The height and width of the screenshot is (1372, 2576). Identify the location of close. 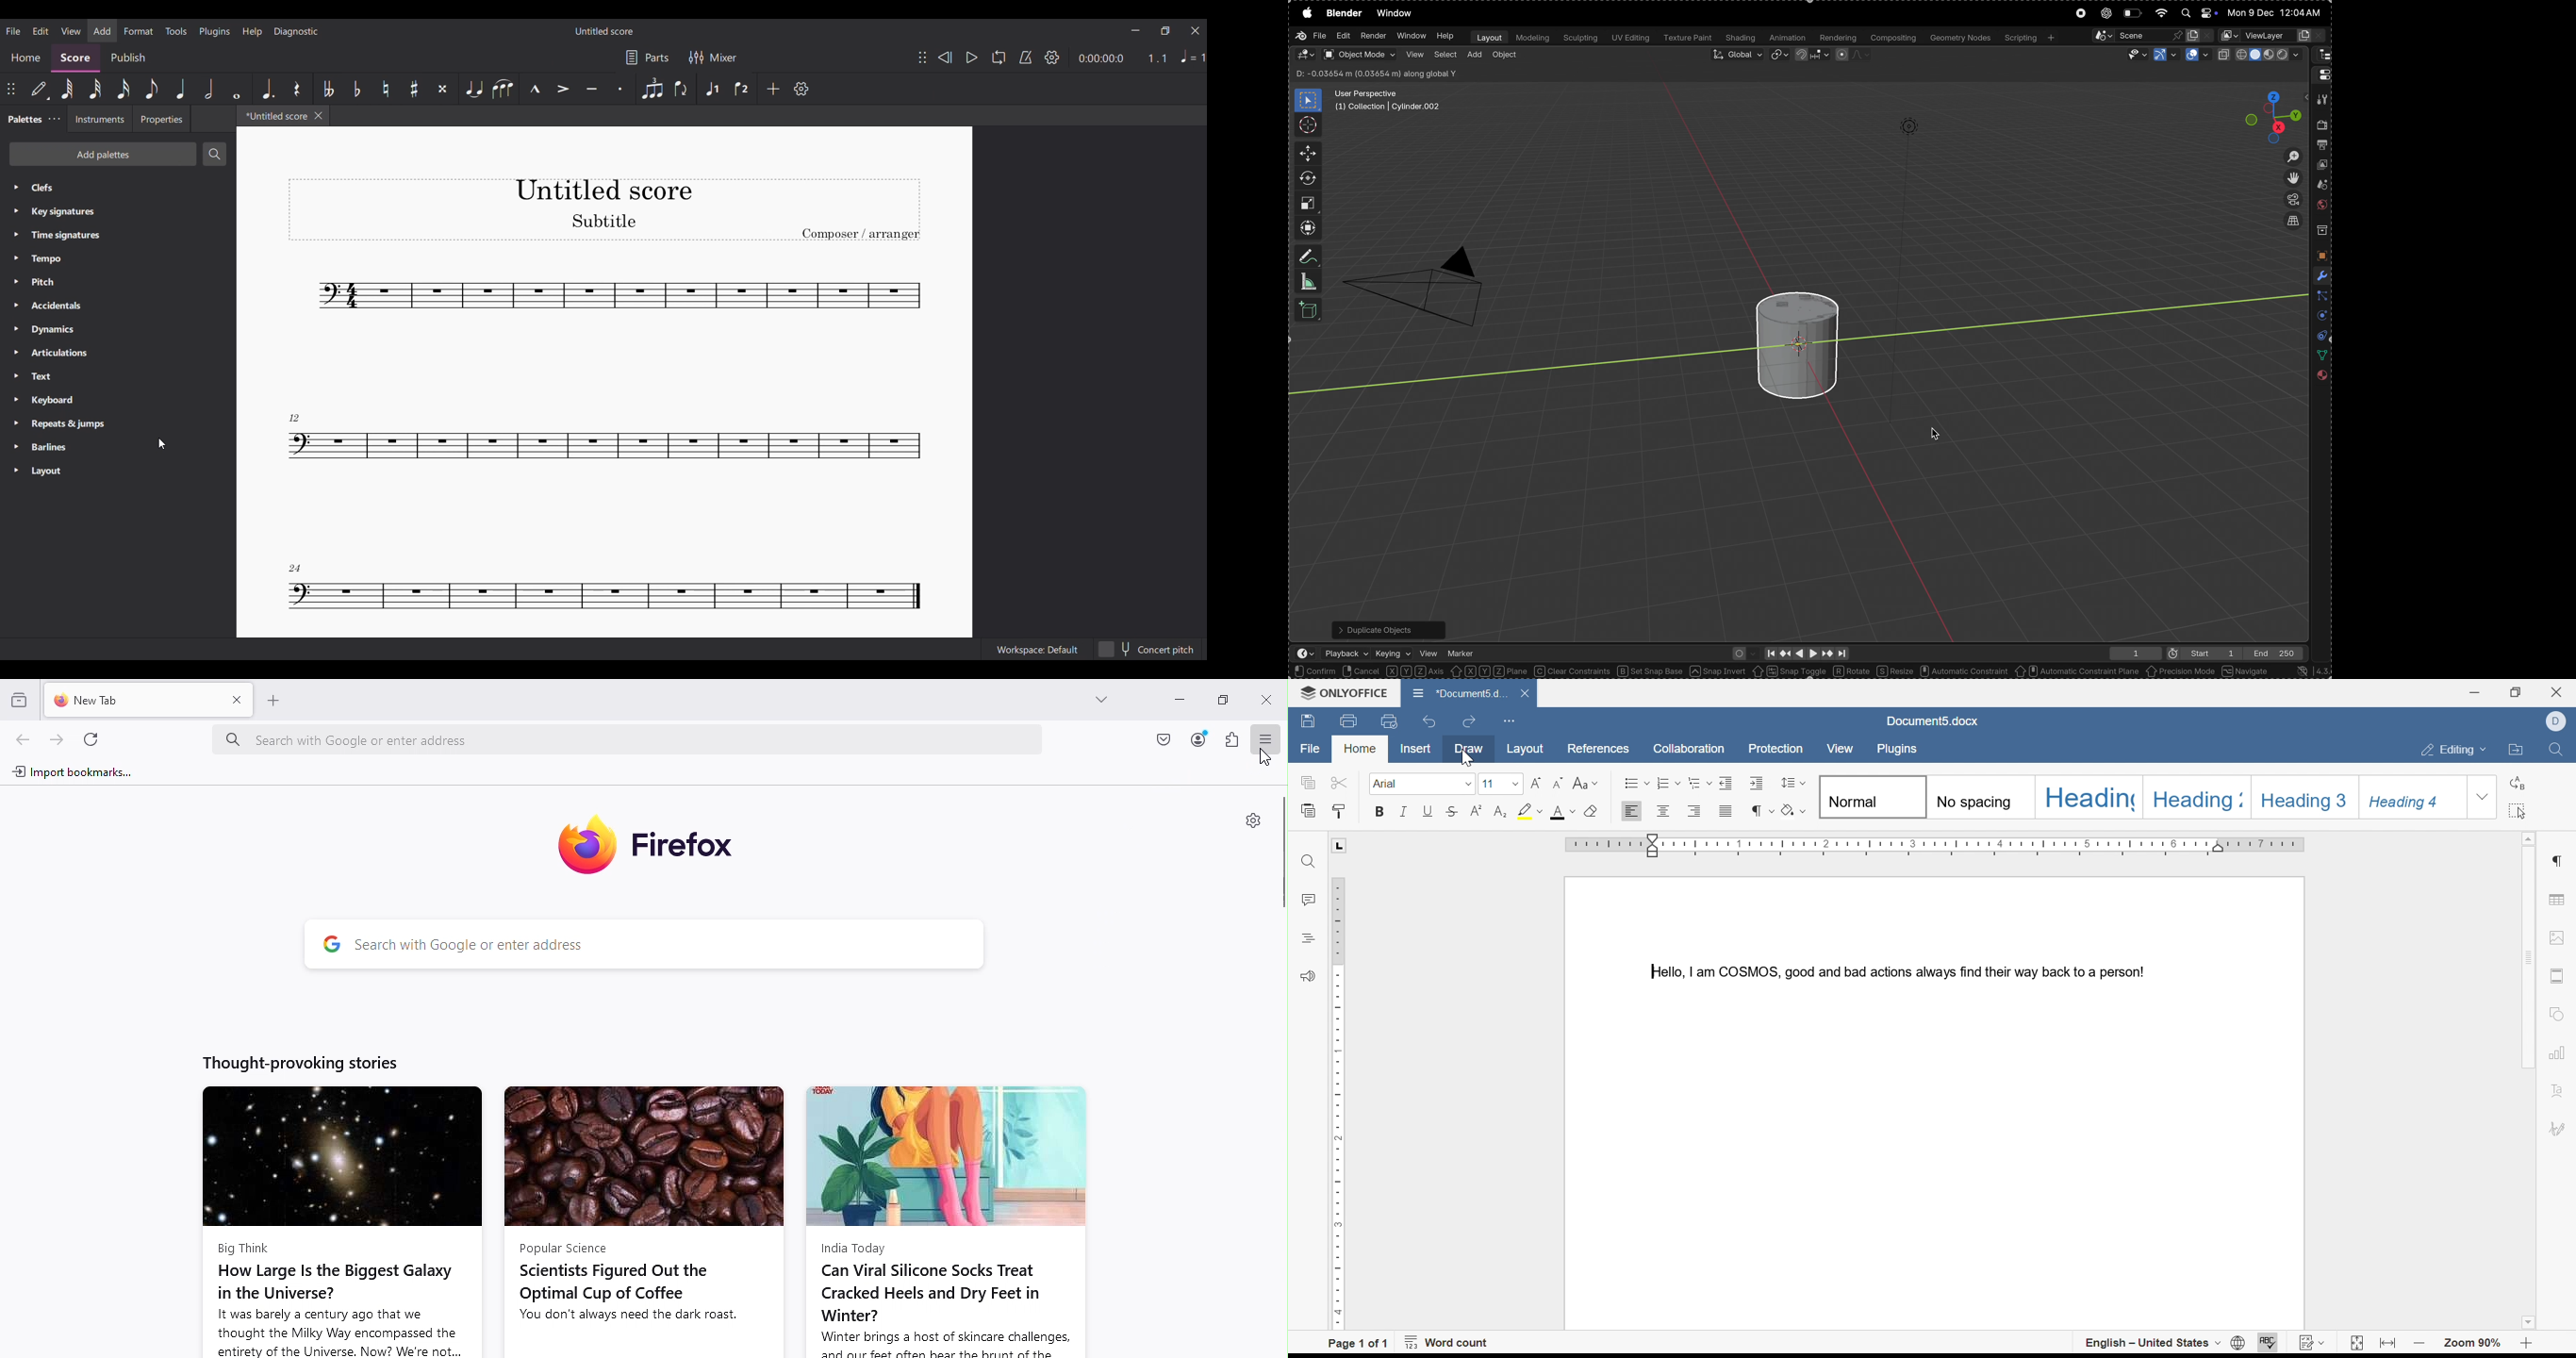
(2561, 690).